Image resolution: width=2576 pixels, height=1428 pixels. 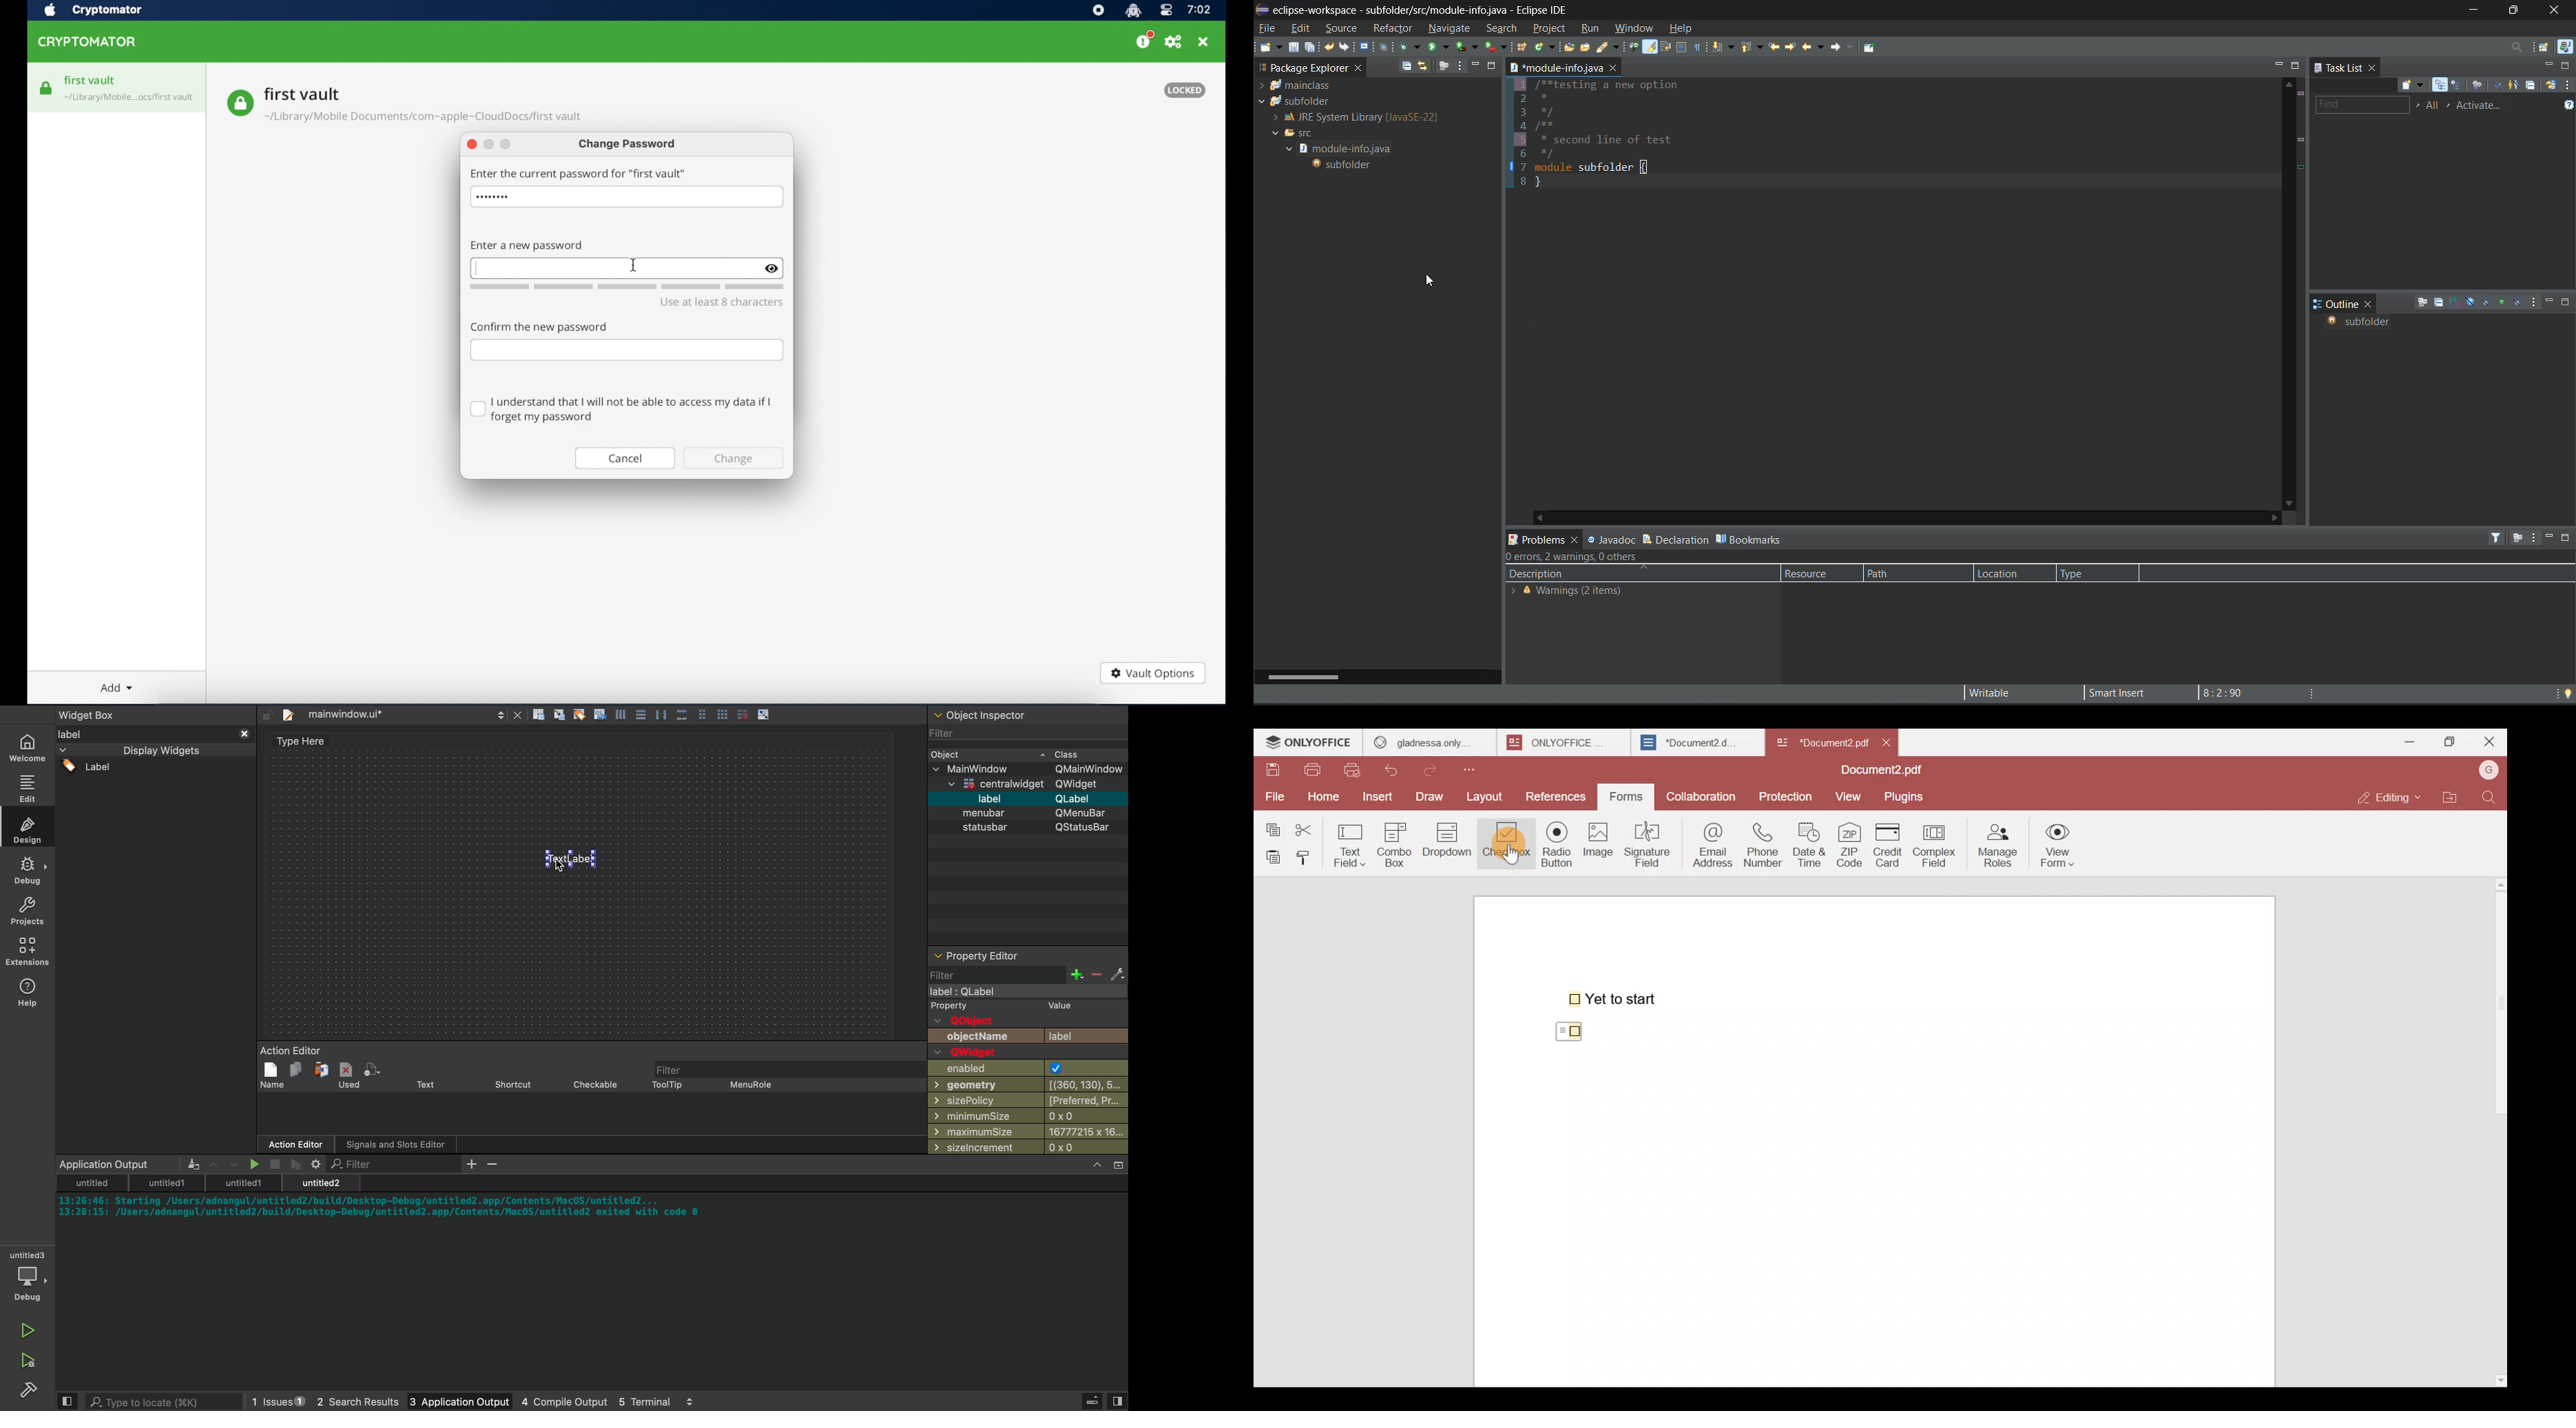 I want to click on open perspective, so click(x=2546, y=48).